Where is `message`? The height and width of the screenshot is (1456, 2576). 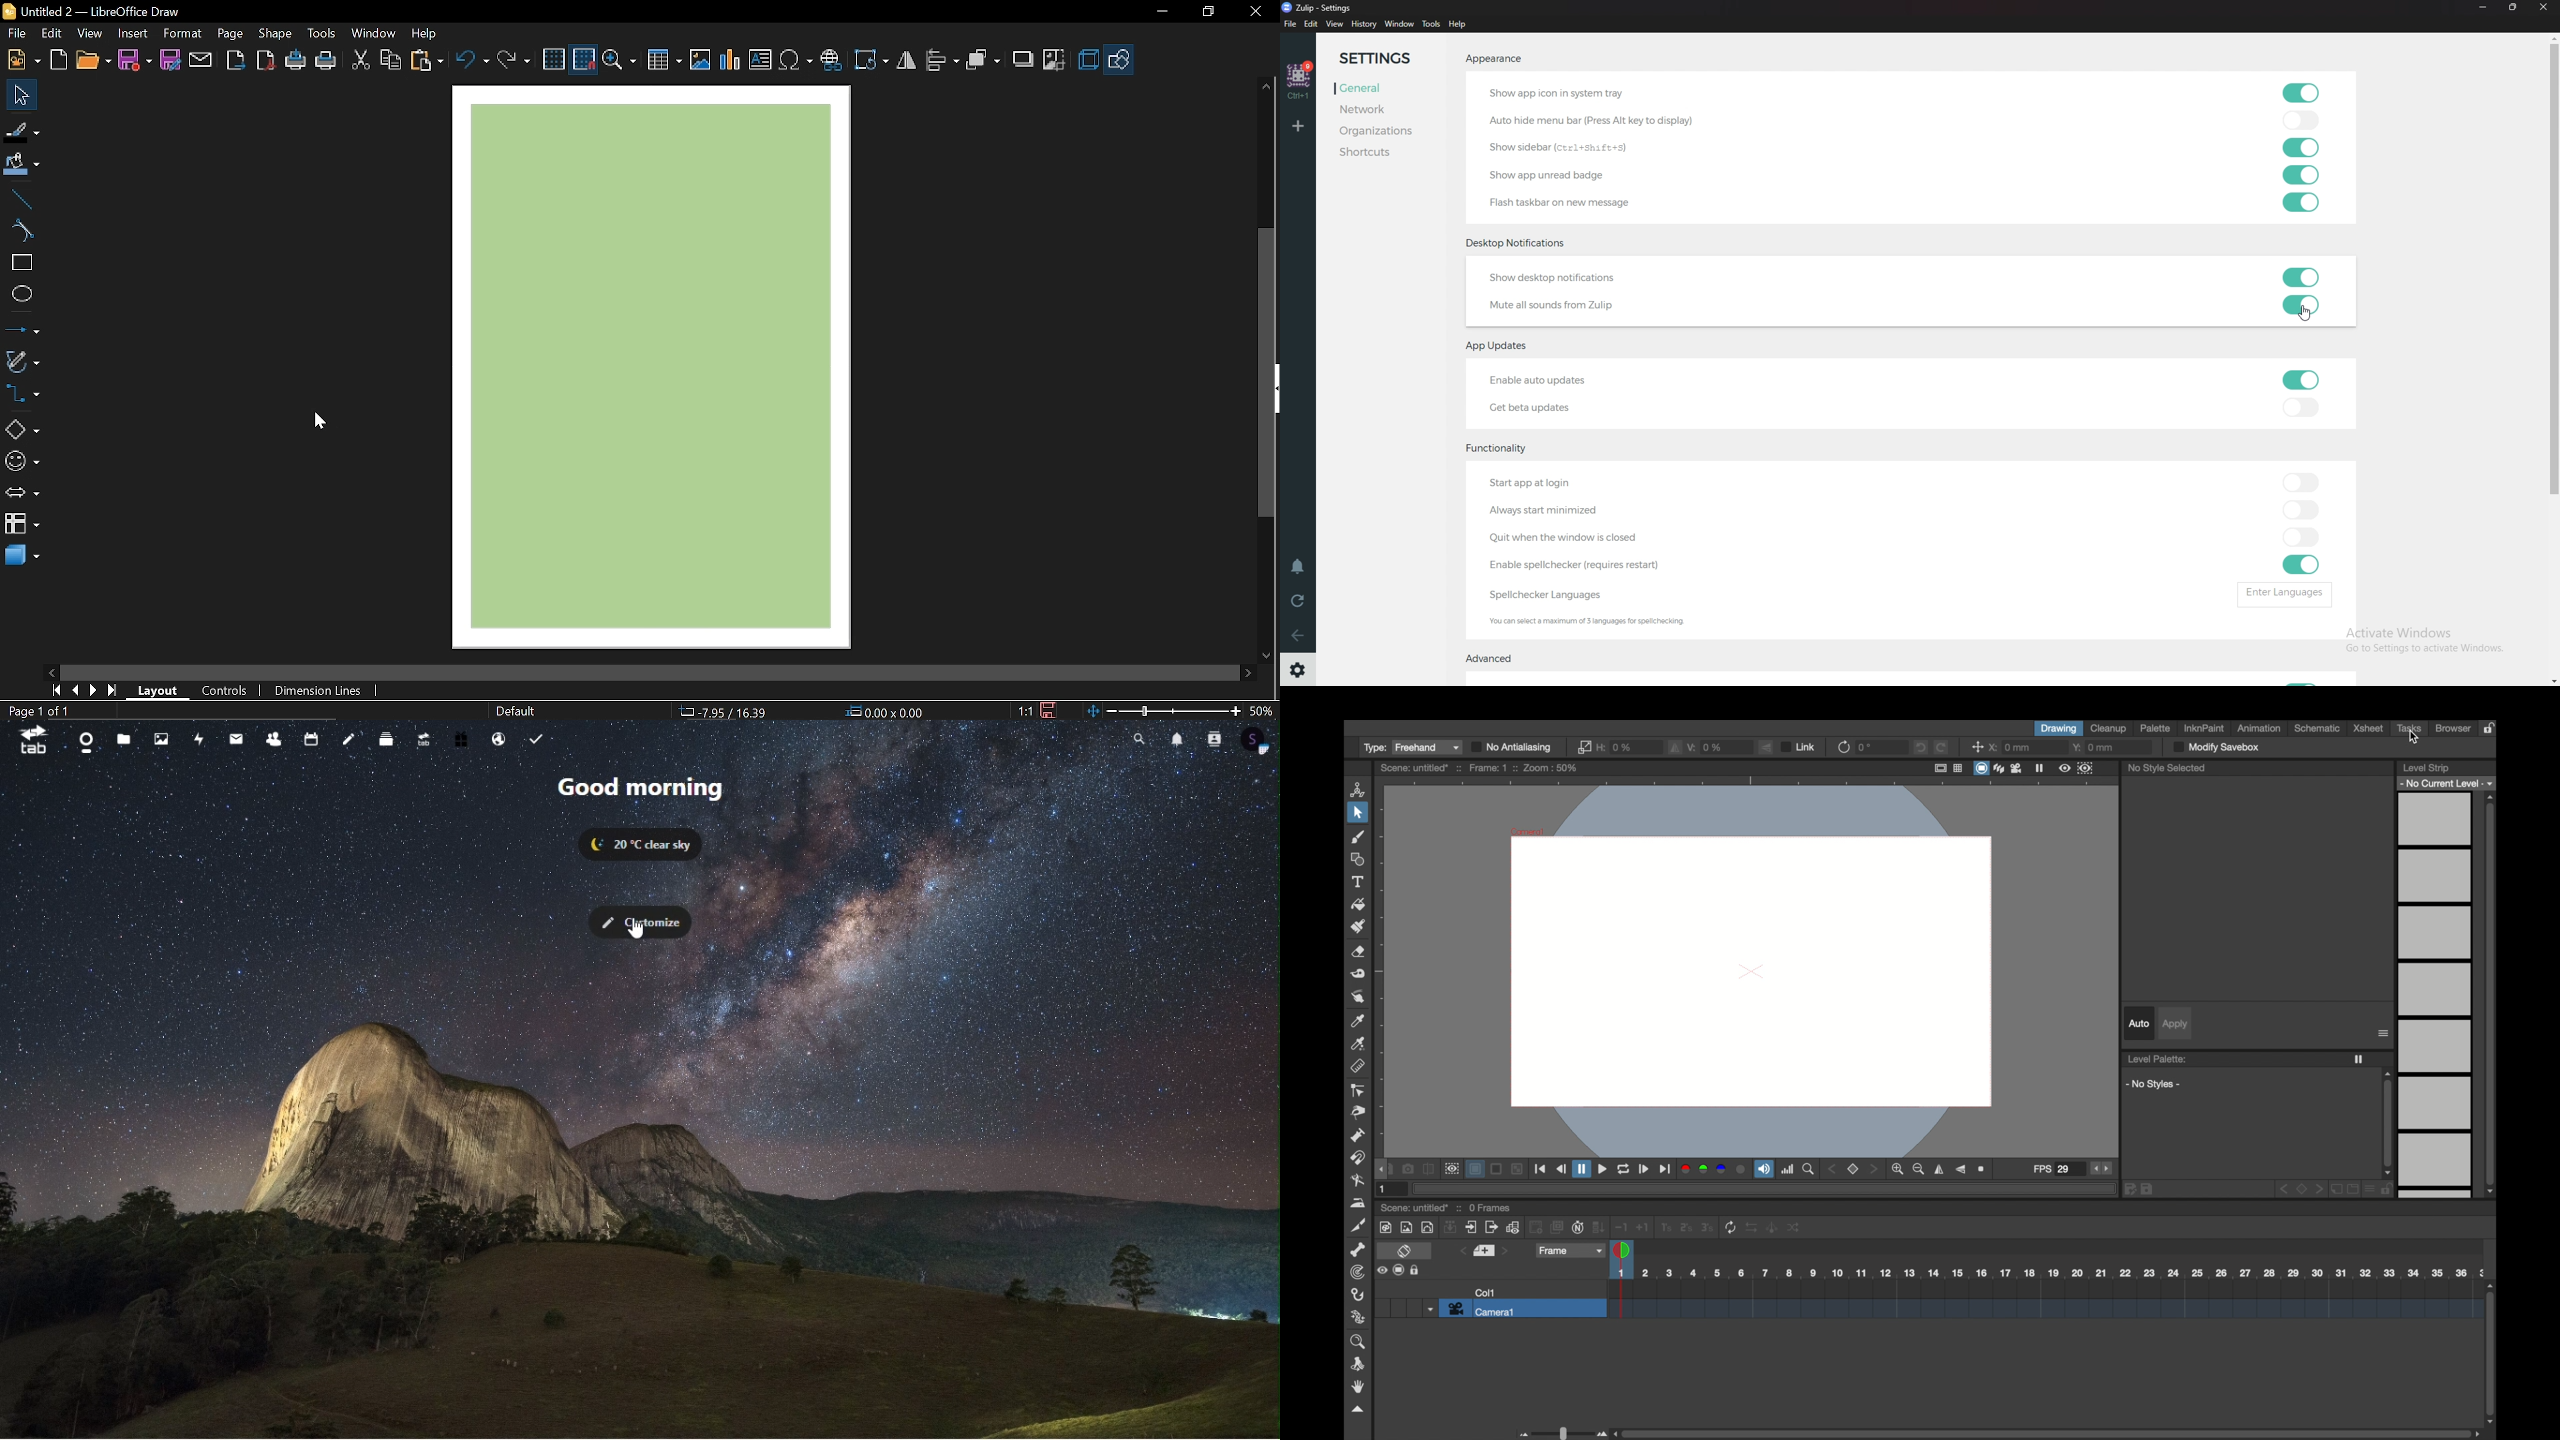 message is located at coordinates (234, 739).